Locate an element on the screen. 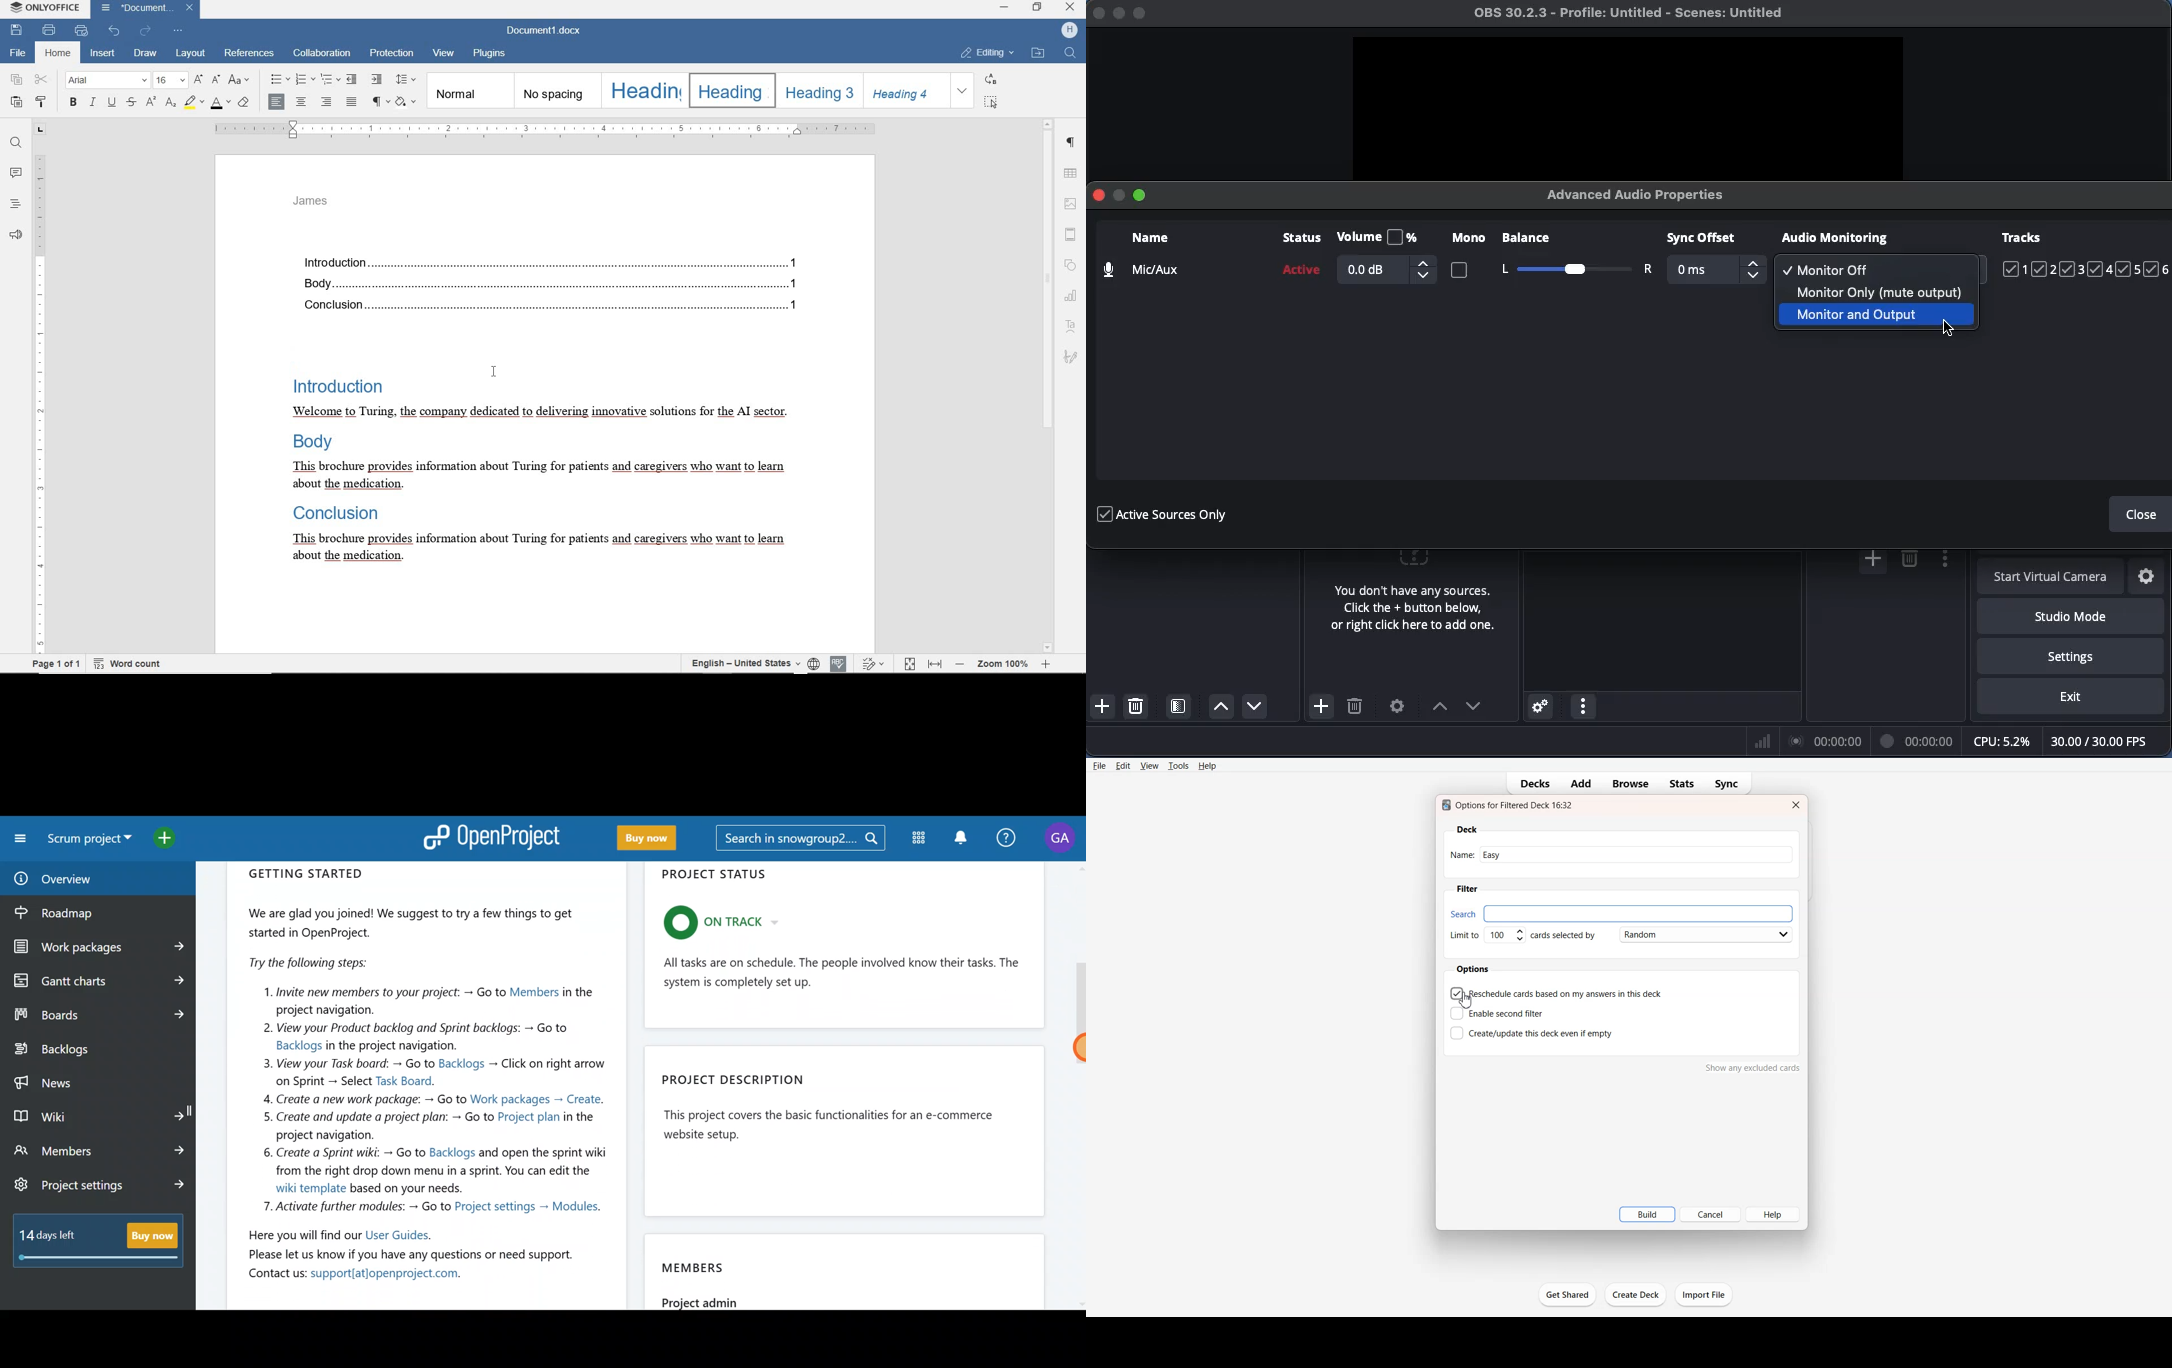 This screenshot has height=1372, width=2184. EXPAND is located at coordinates (963, 91).